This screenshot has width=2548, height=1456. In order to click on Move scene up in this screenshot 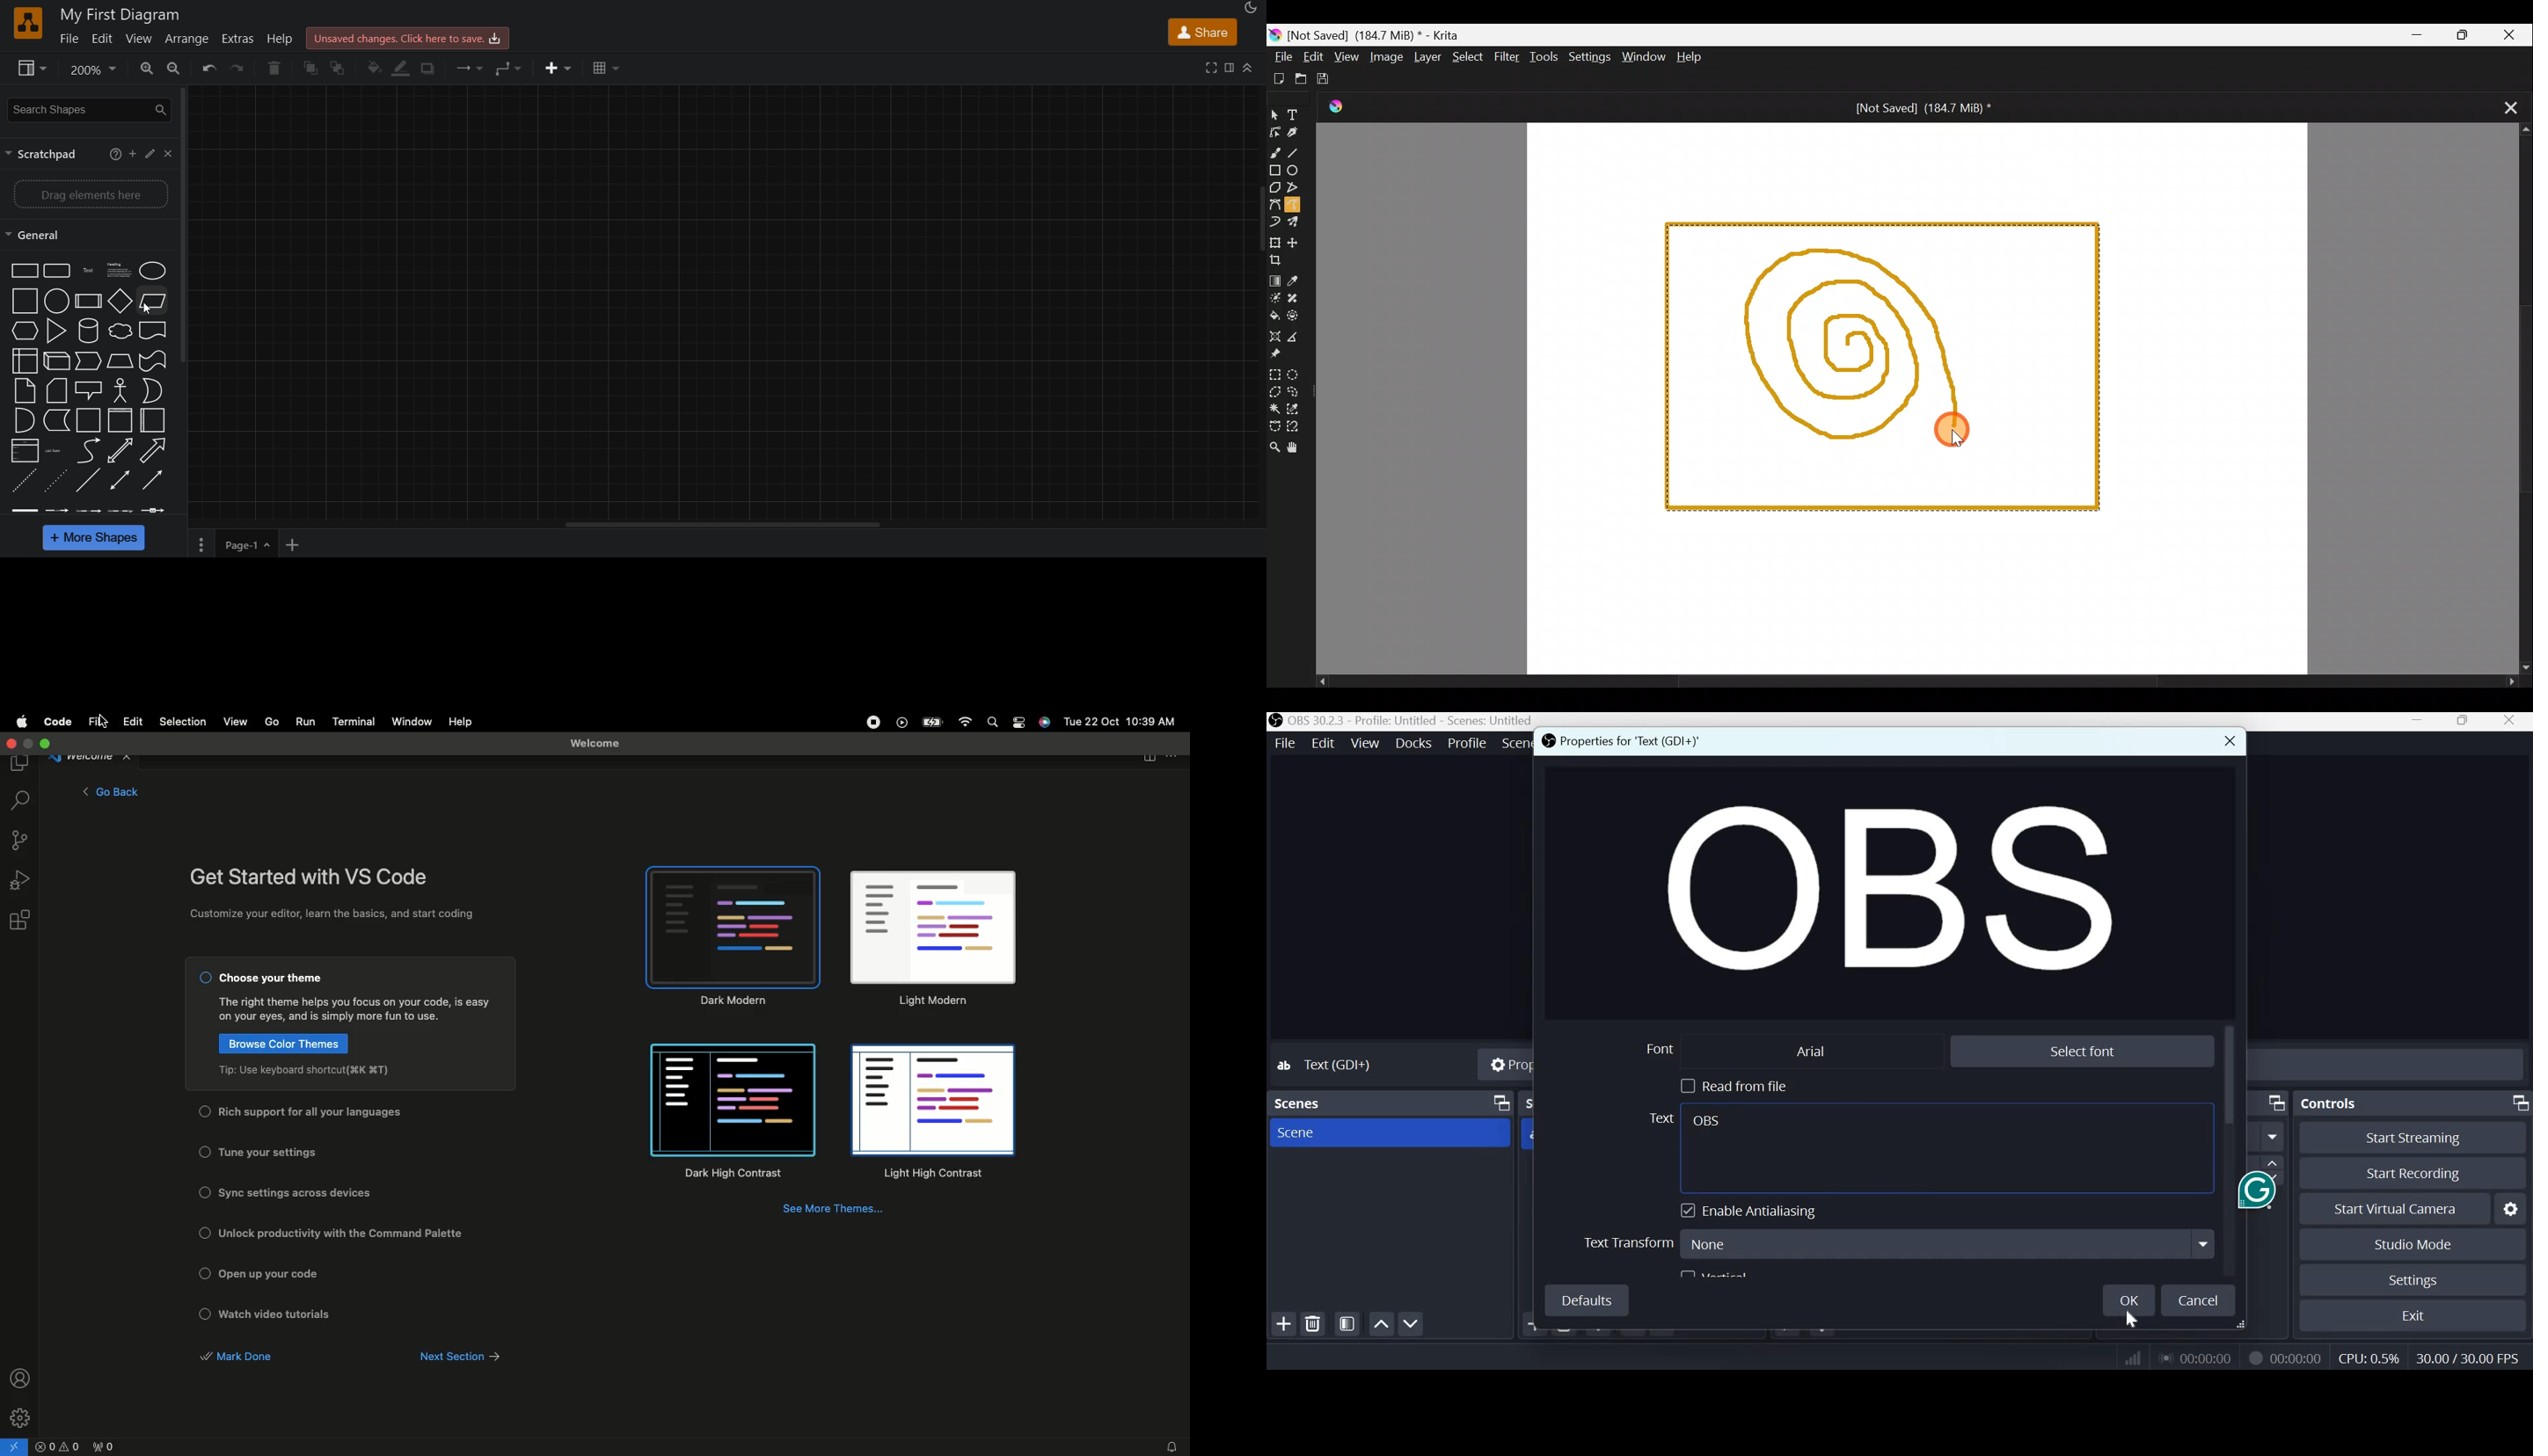, I will do `click(1410, 1324)`.